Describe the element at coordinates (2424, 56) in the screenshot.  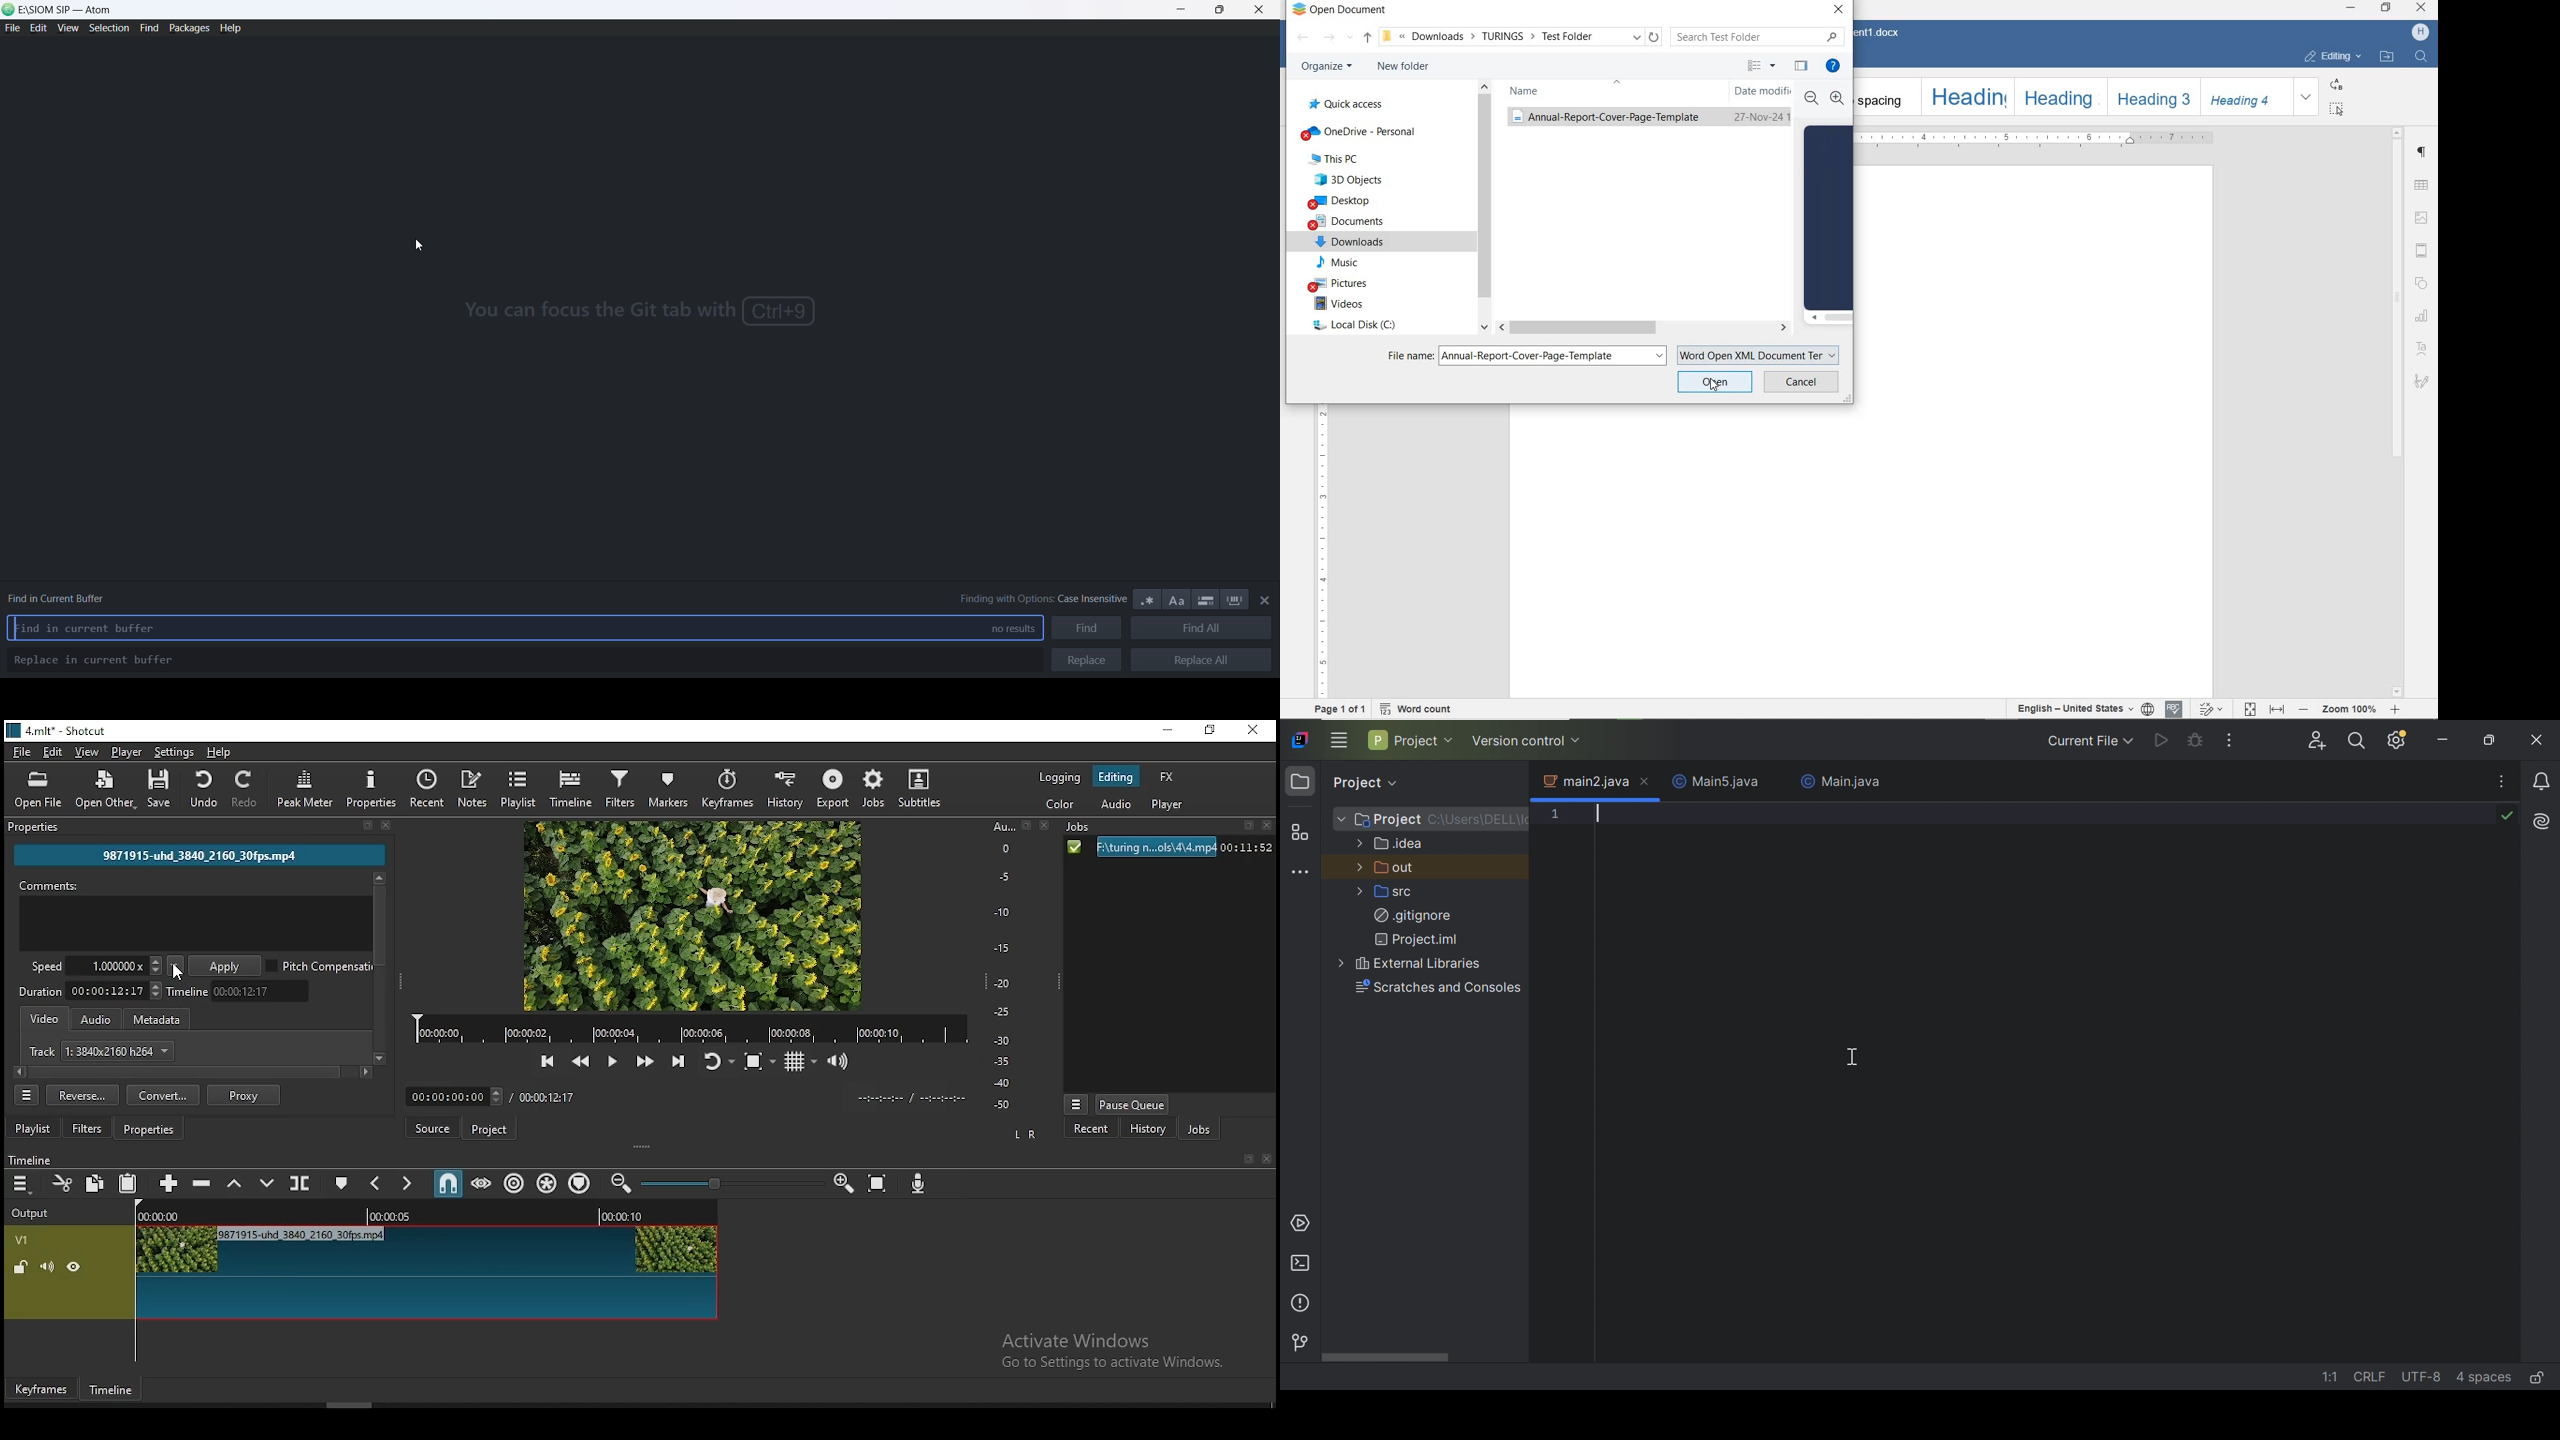
I see `FIND` at that location.